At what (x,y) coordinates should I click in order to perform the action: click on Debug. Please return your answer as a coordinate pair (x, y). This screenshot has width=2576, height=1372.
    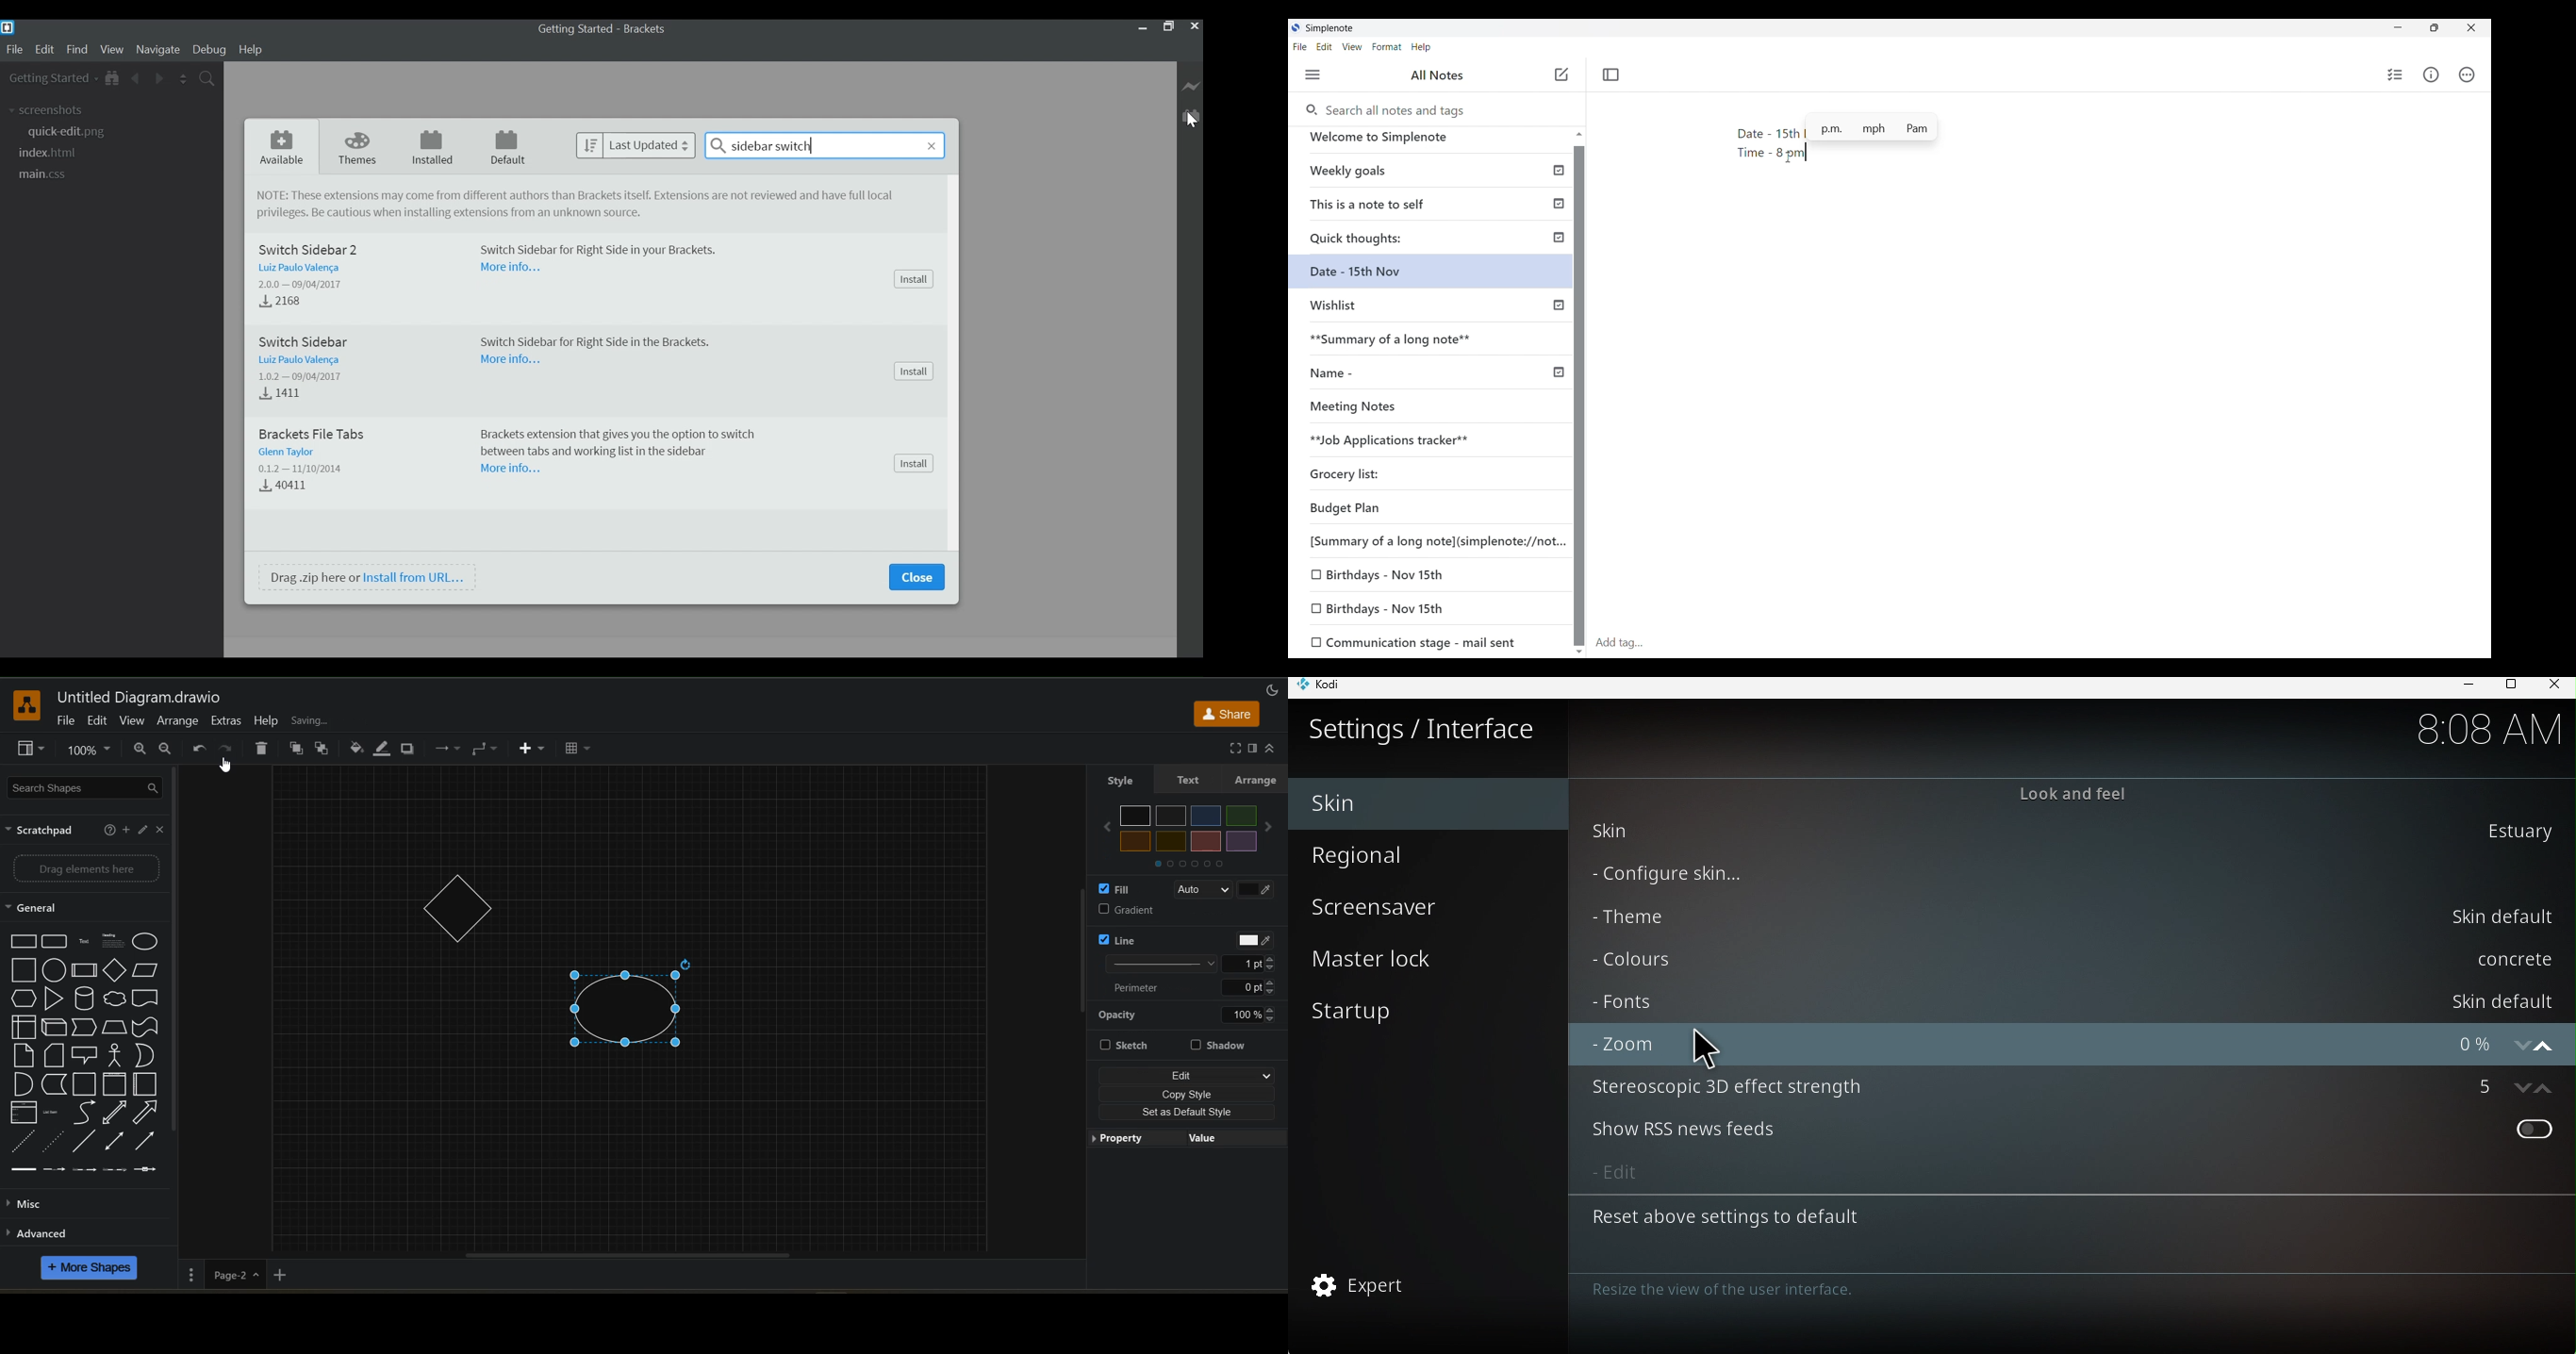
    Looking at the image, I should click on (210, 51).